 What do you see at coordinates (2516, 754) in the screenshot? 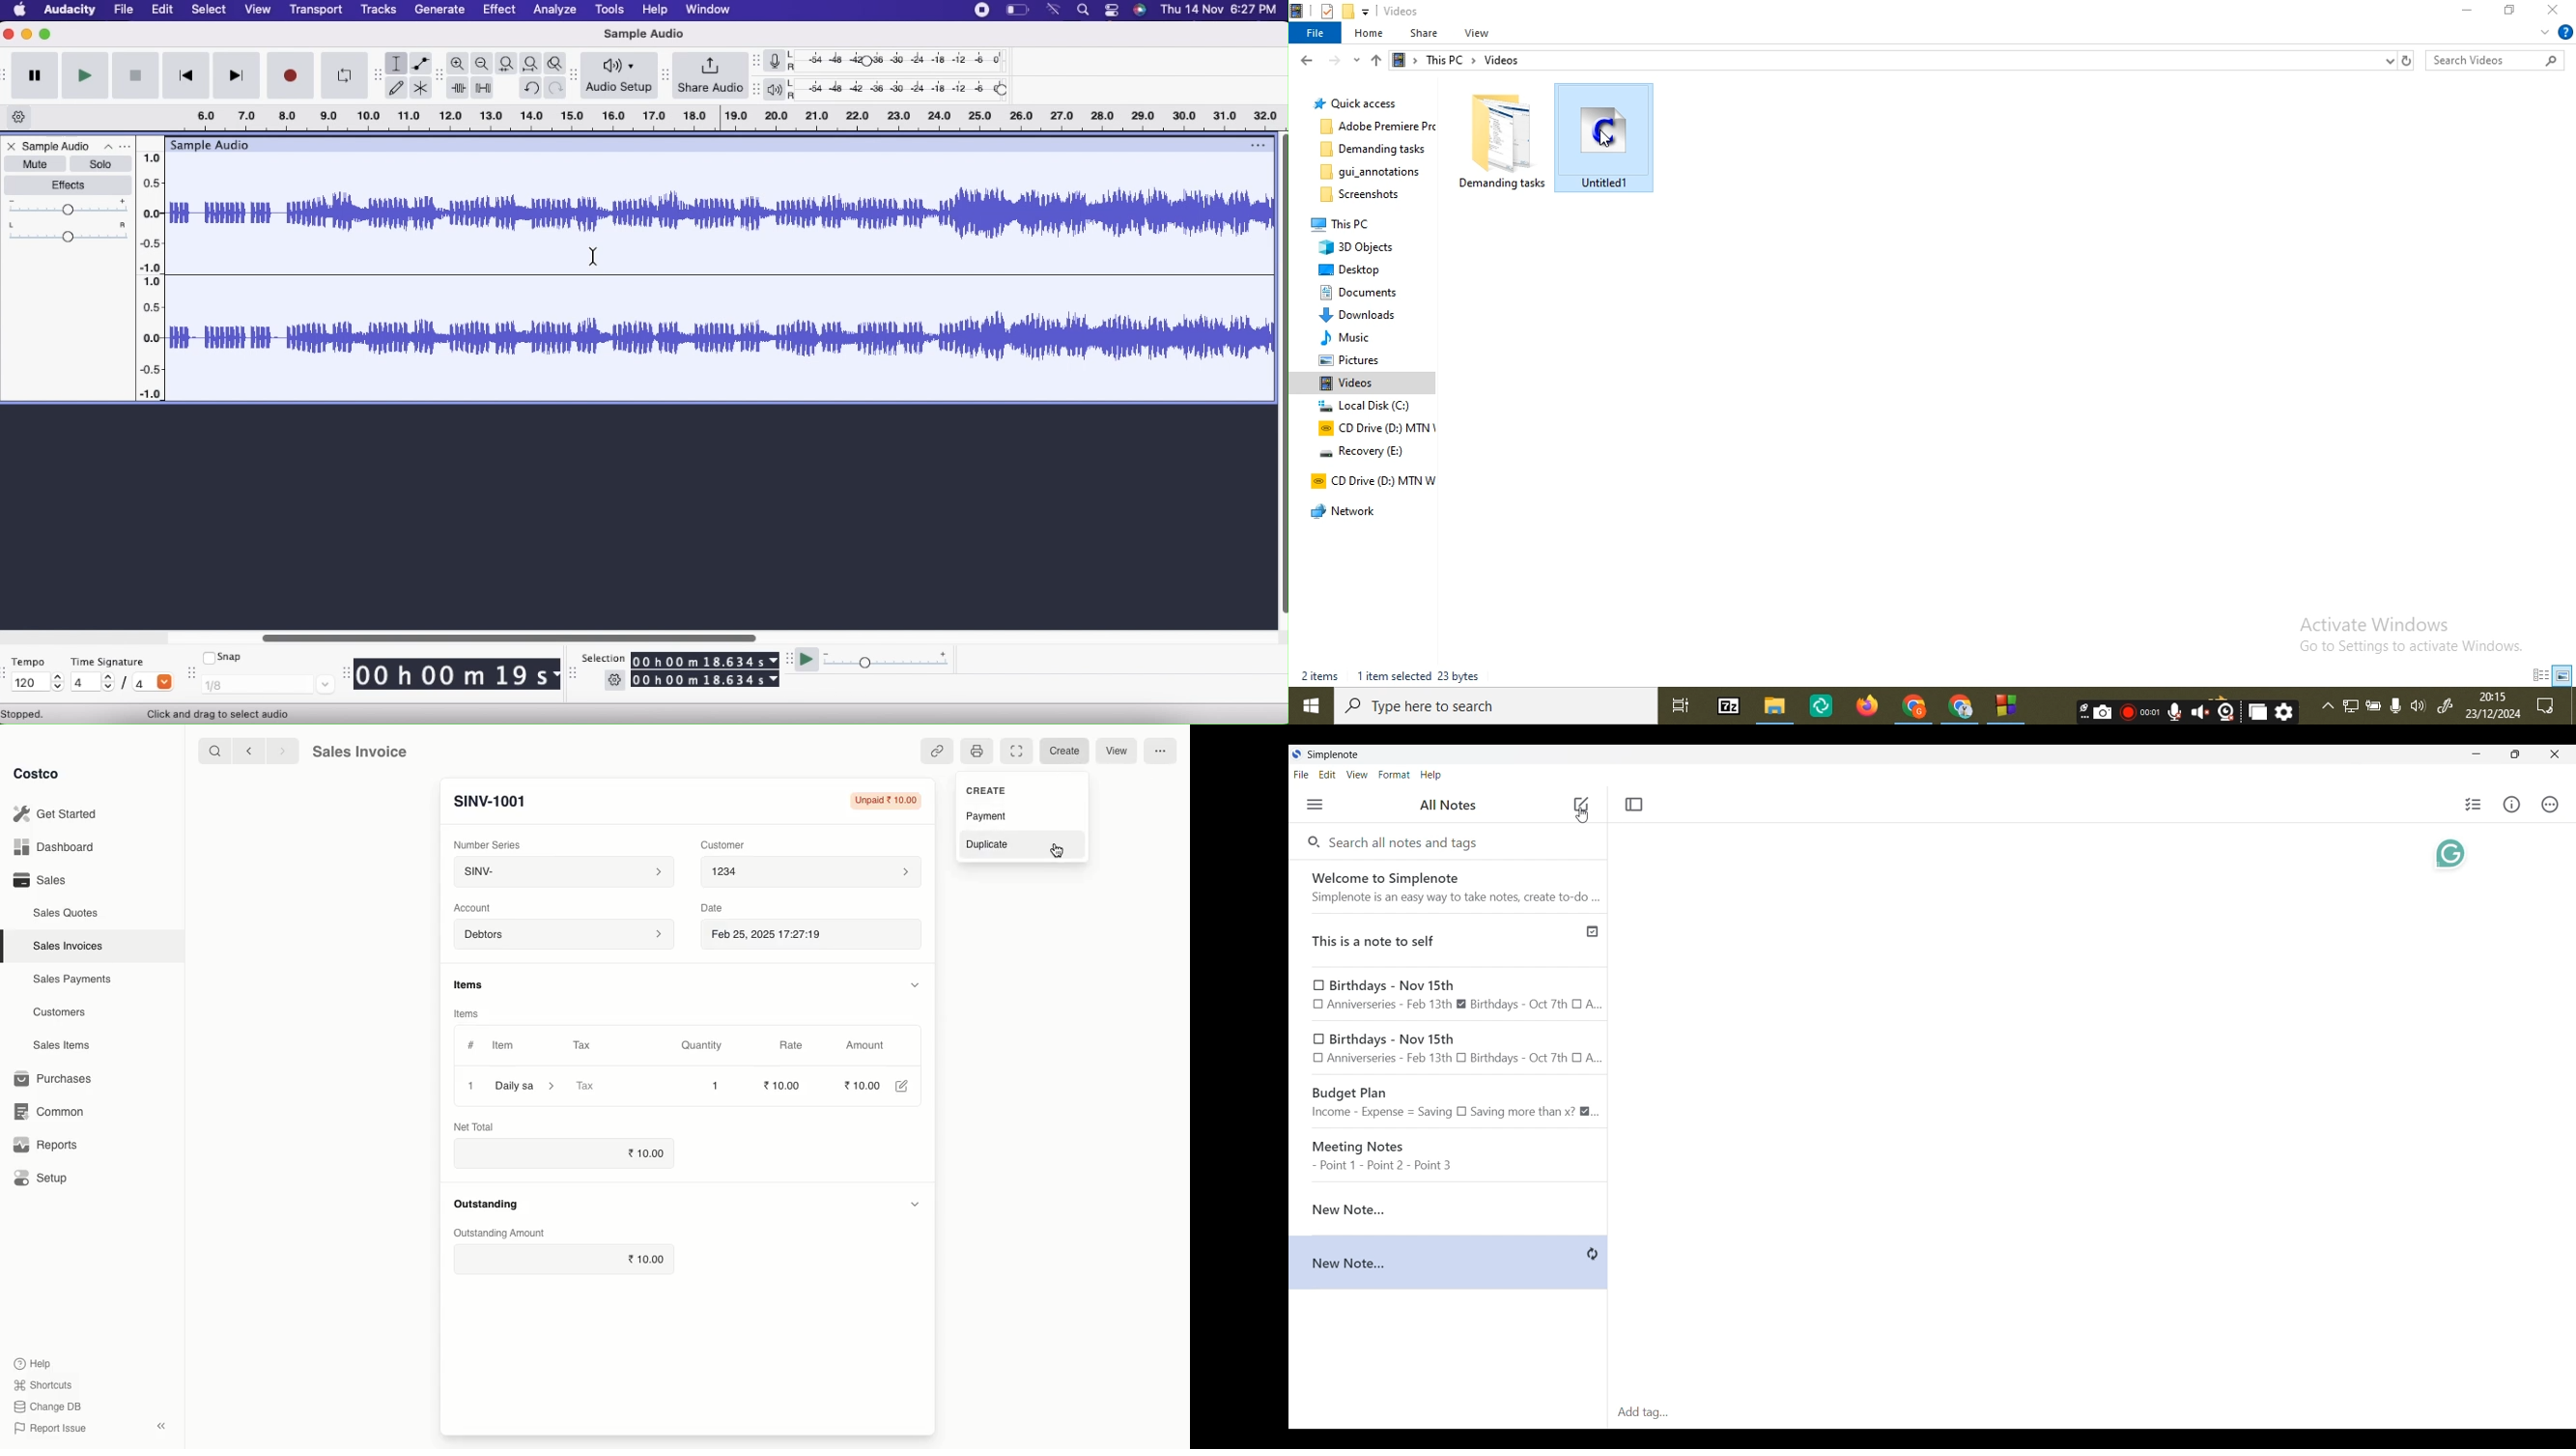
I see `Show interface in a smaller tab` at bounding box center [2516, 754].